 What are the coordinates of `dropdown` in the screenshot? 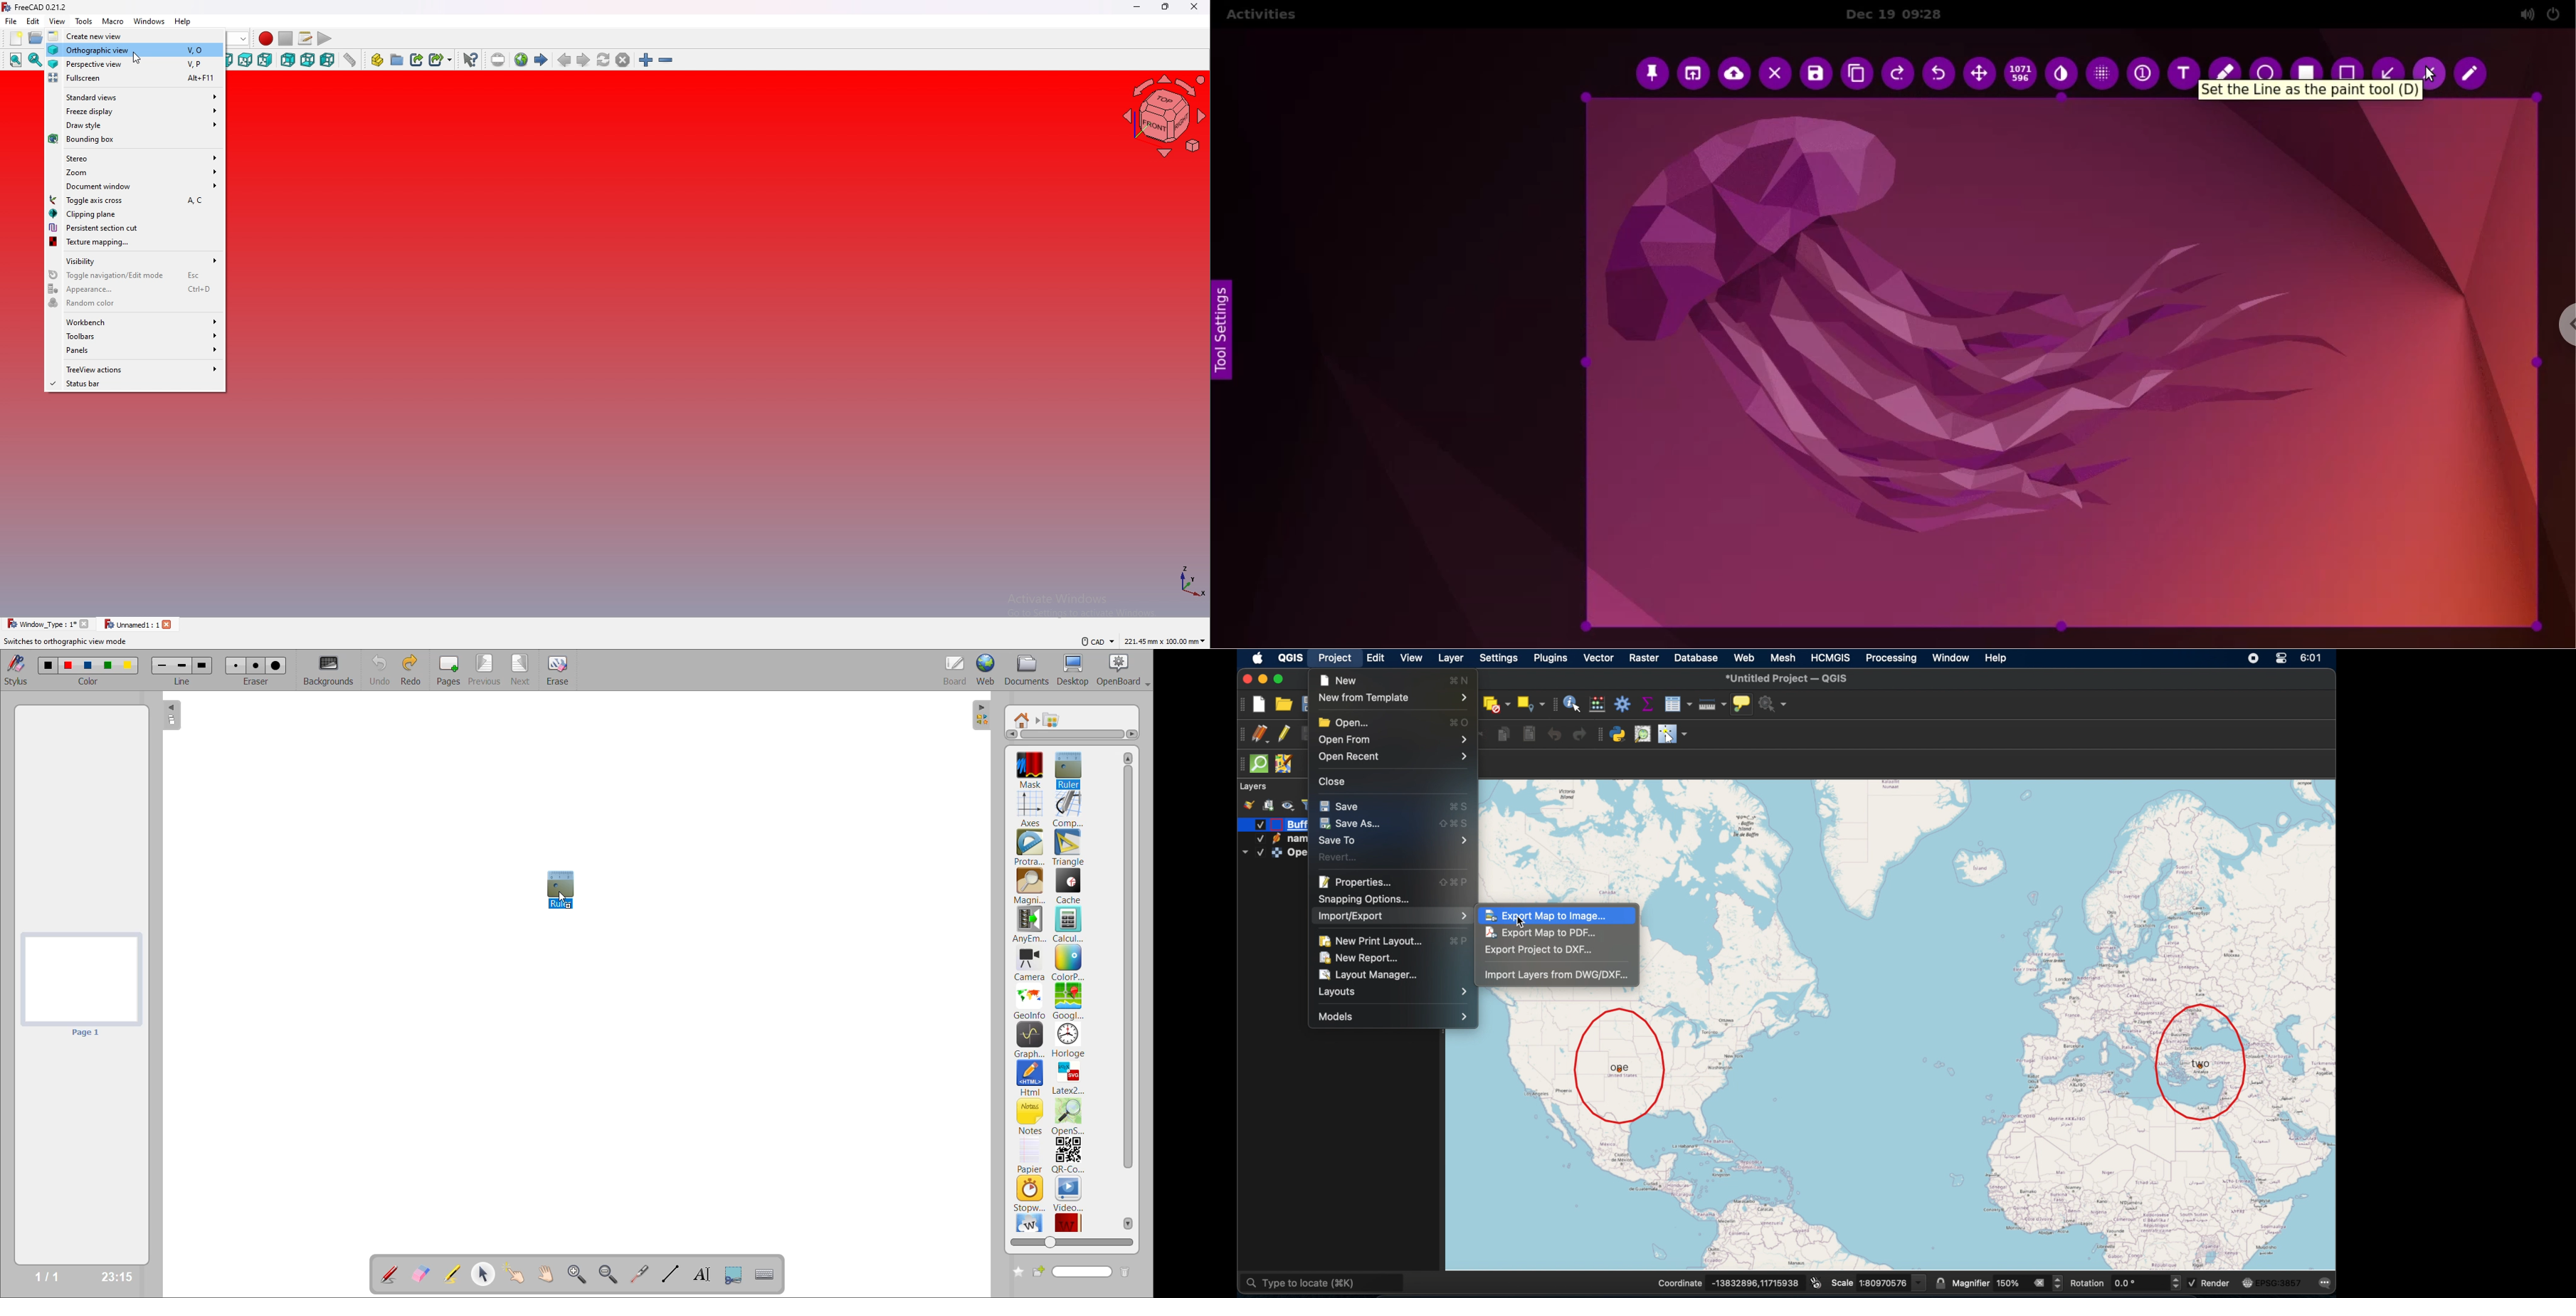 It's located at (1244, 853).